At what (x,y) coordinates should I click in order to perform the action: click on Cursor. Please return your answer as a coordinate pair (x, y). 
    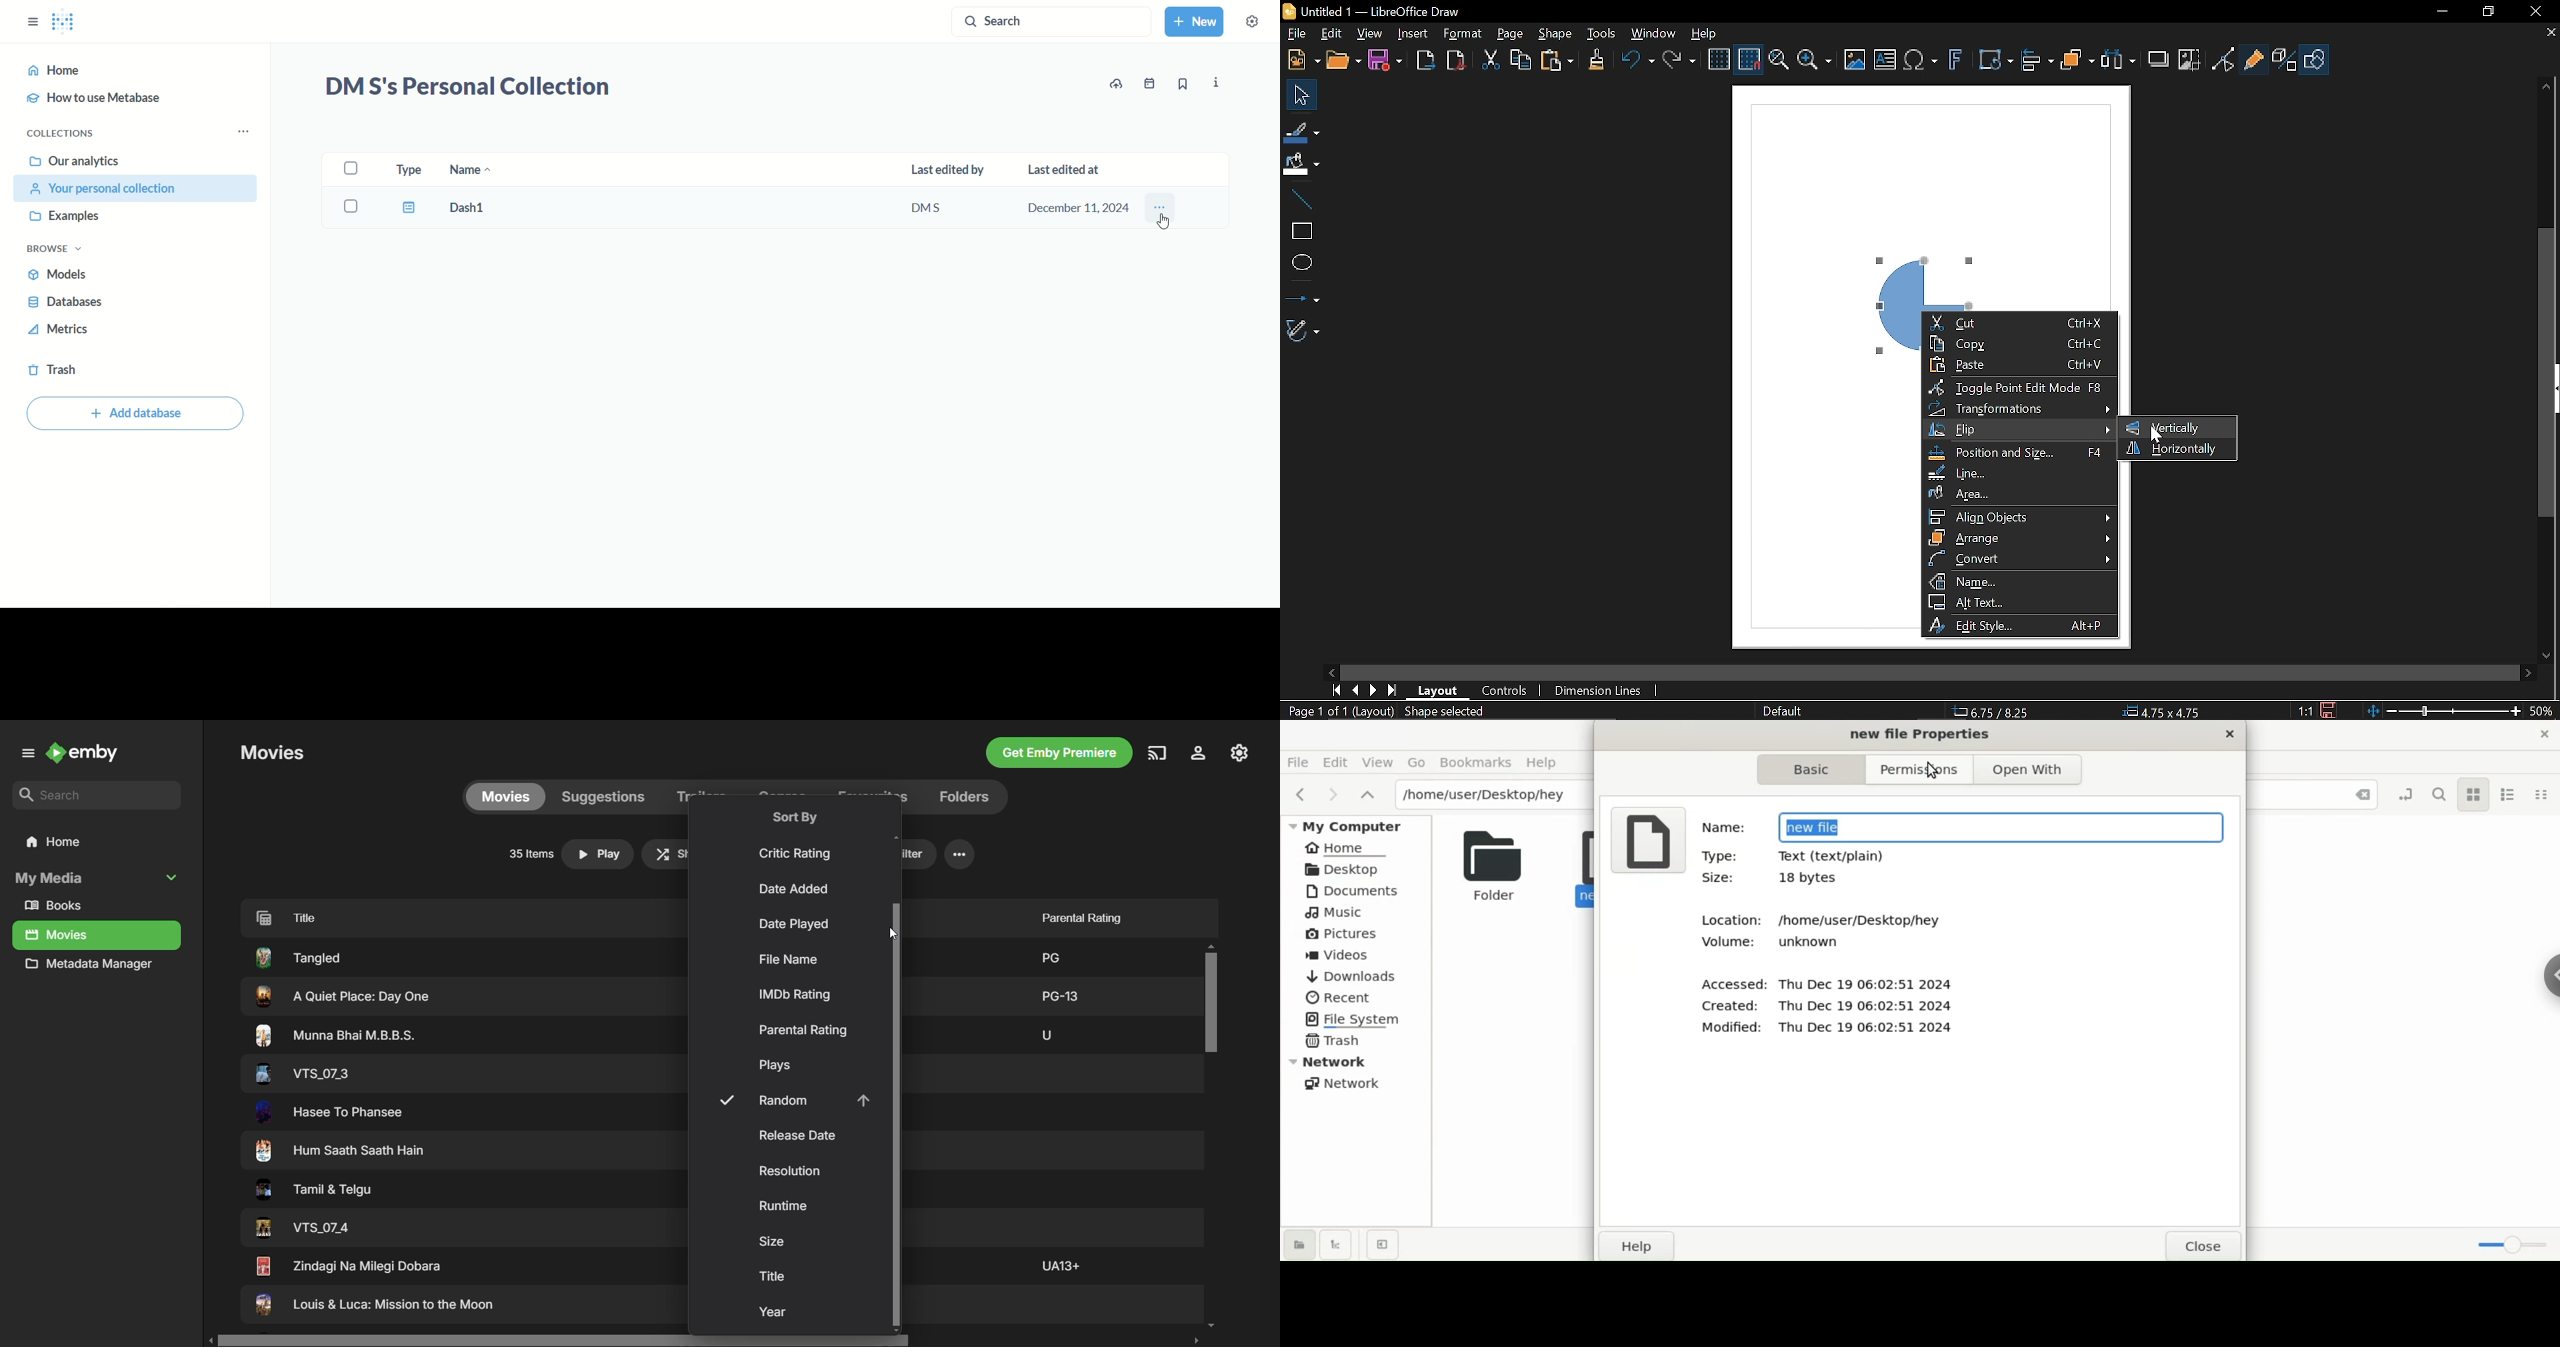
    Looking at the image, I should click on (2156, 432).